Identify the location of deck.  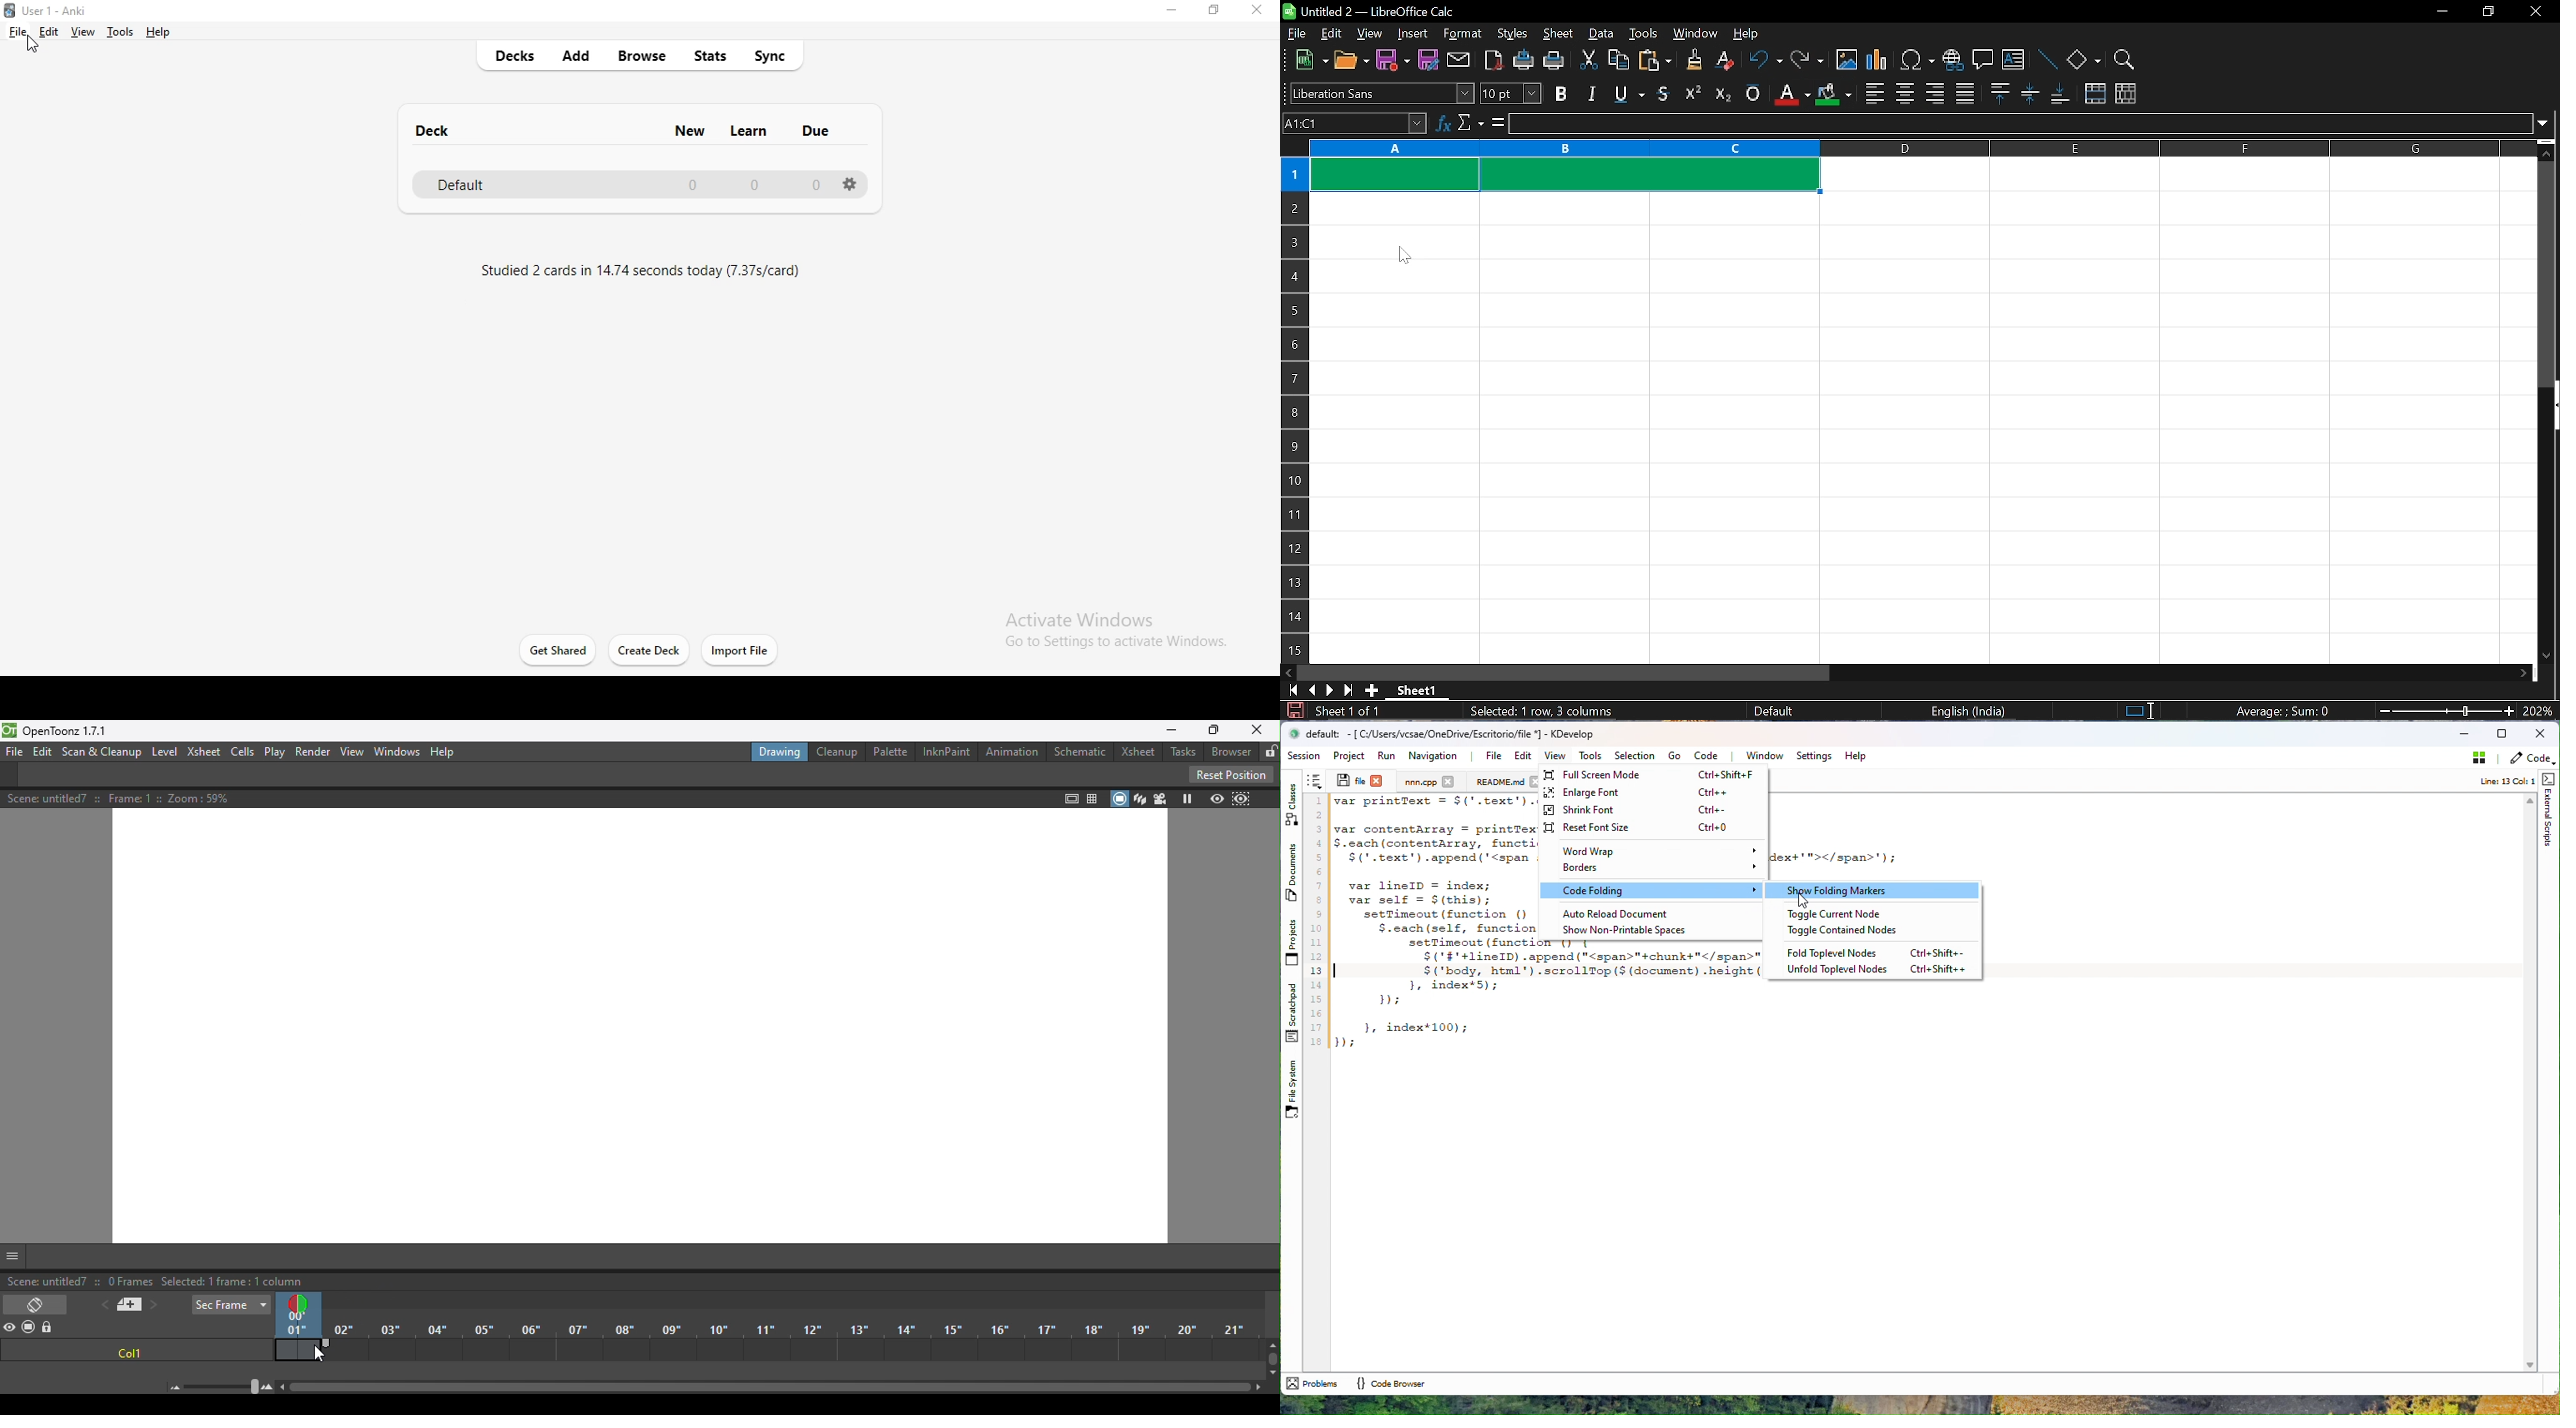
(435, 129).